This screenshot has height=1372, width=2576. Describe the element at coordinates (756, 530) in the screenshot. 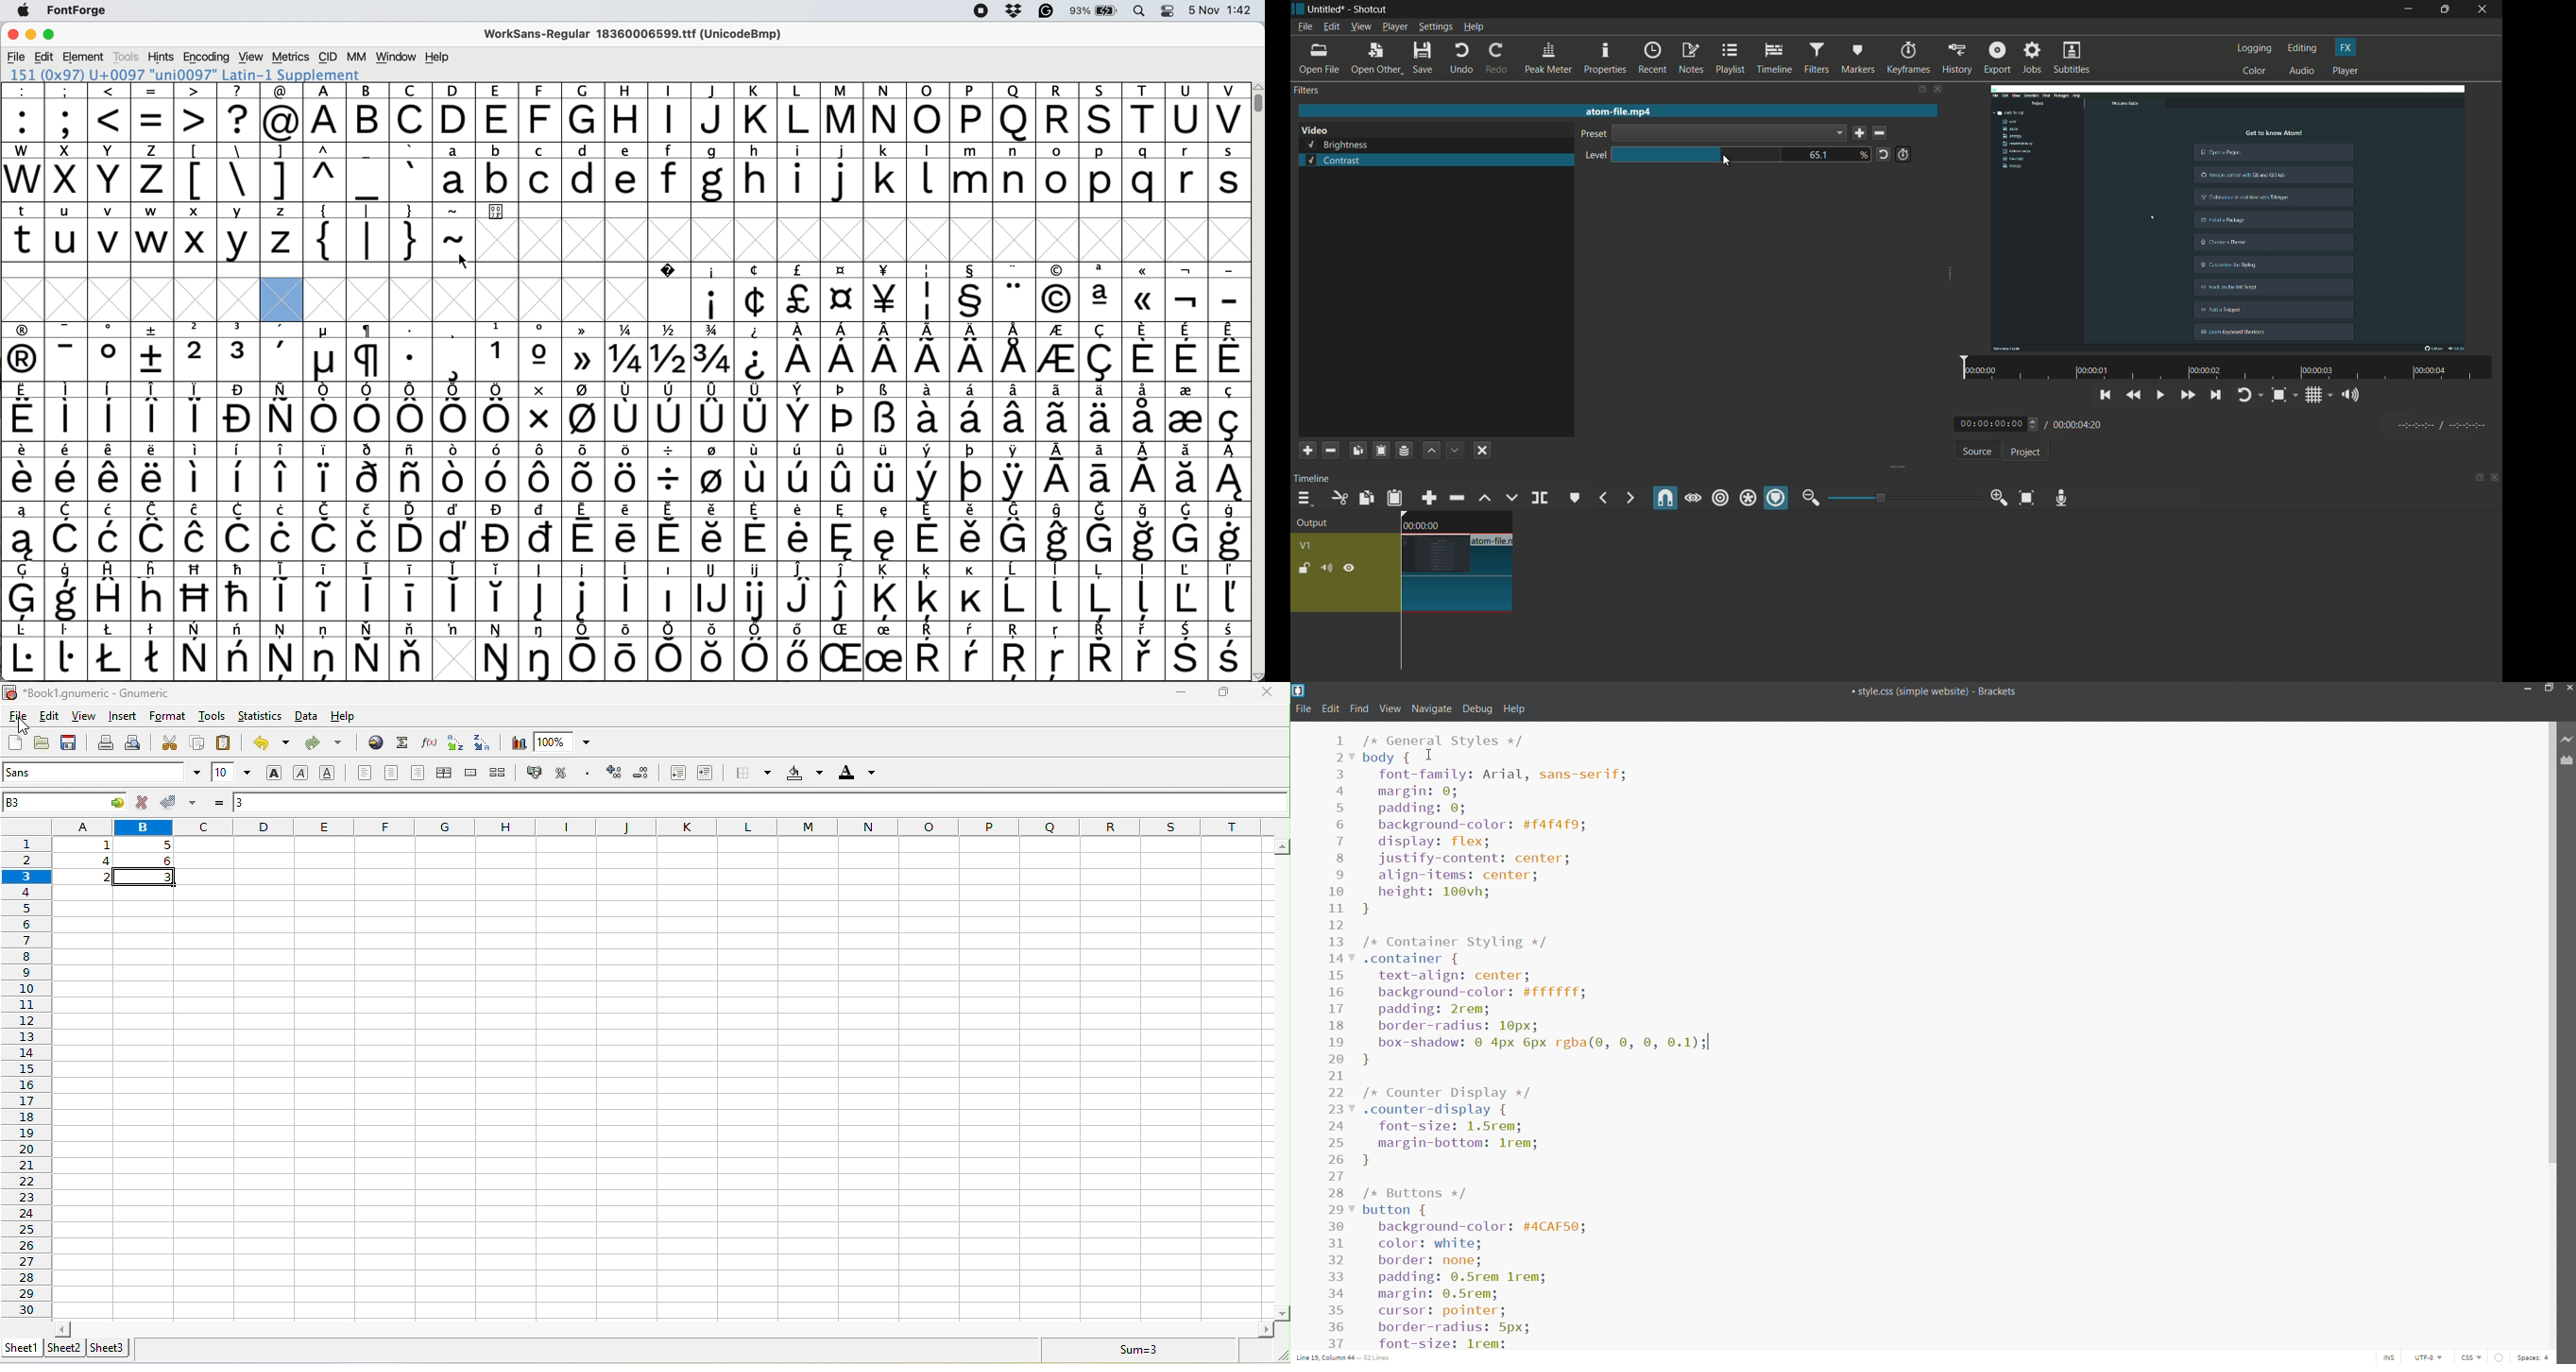

I see `symbol` at that location.